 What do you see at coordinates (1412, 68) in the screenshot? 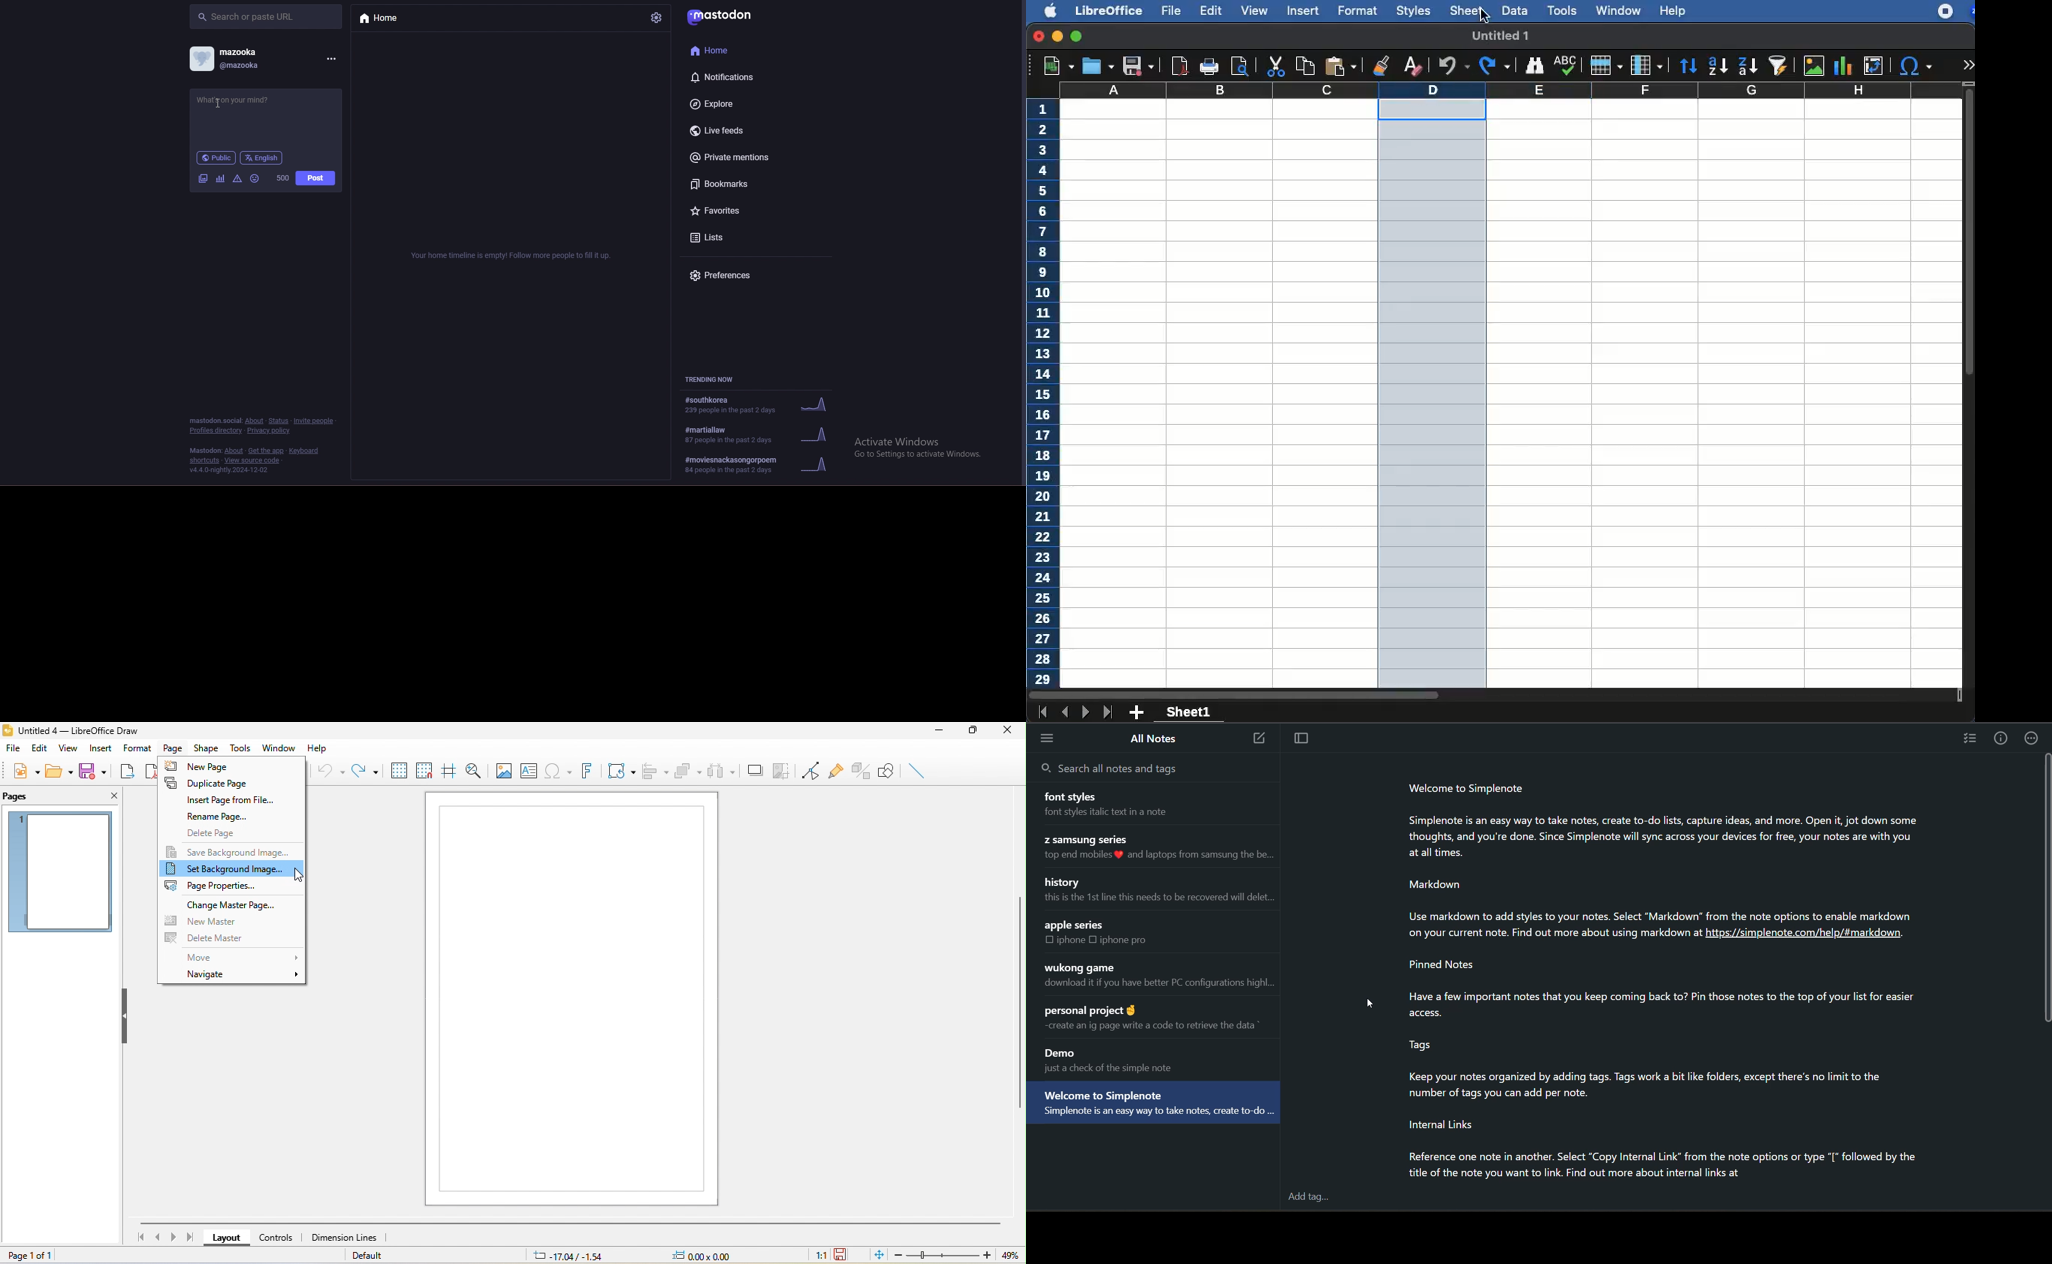
I see `clear formatting` at bounding box center [1412, 68].